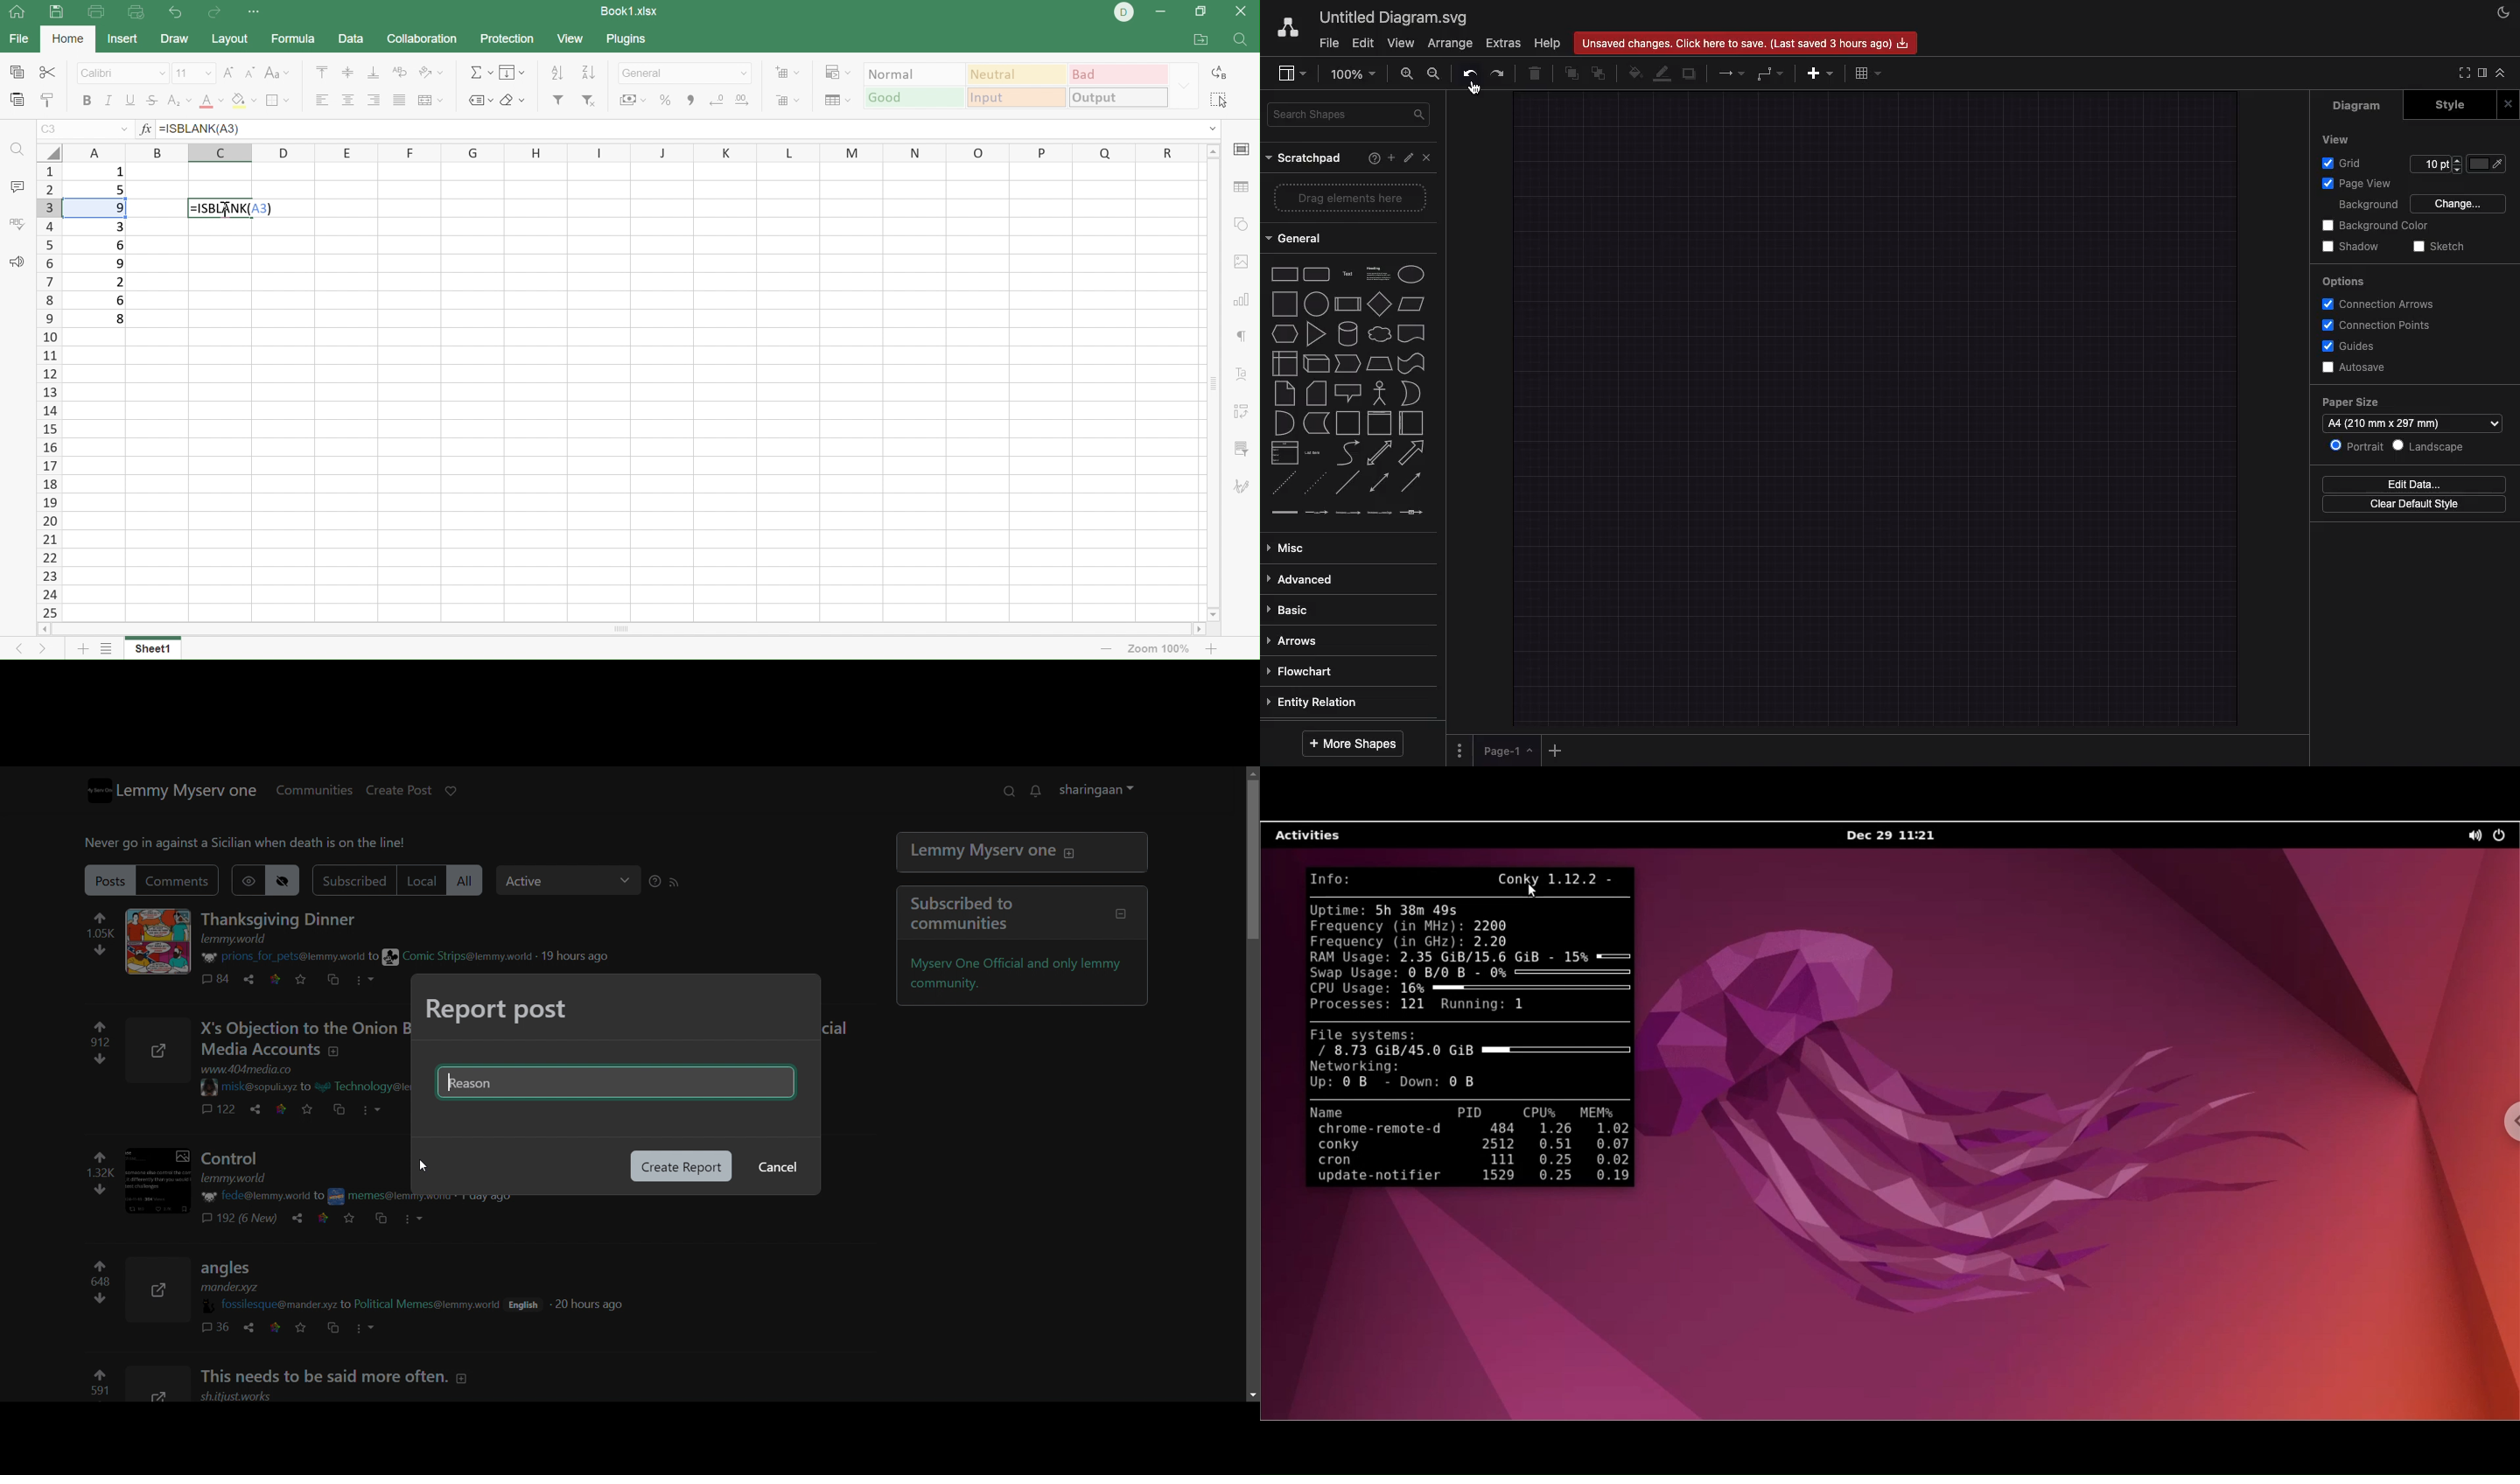  I want to click on share, so click(256, 979).